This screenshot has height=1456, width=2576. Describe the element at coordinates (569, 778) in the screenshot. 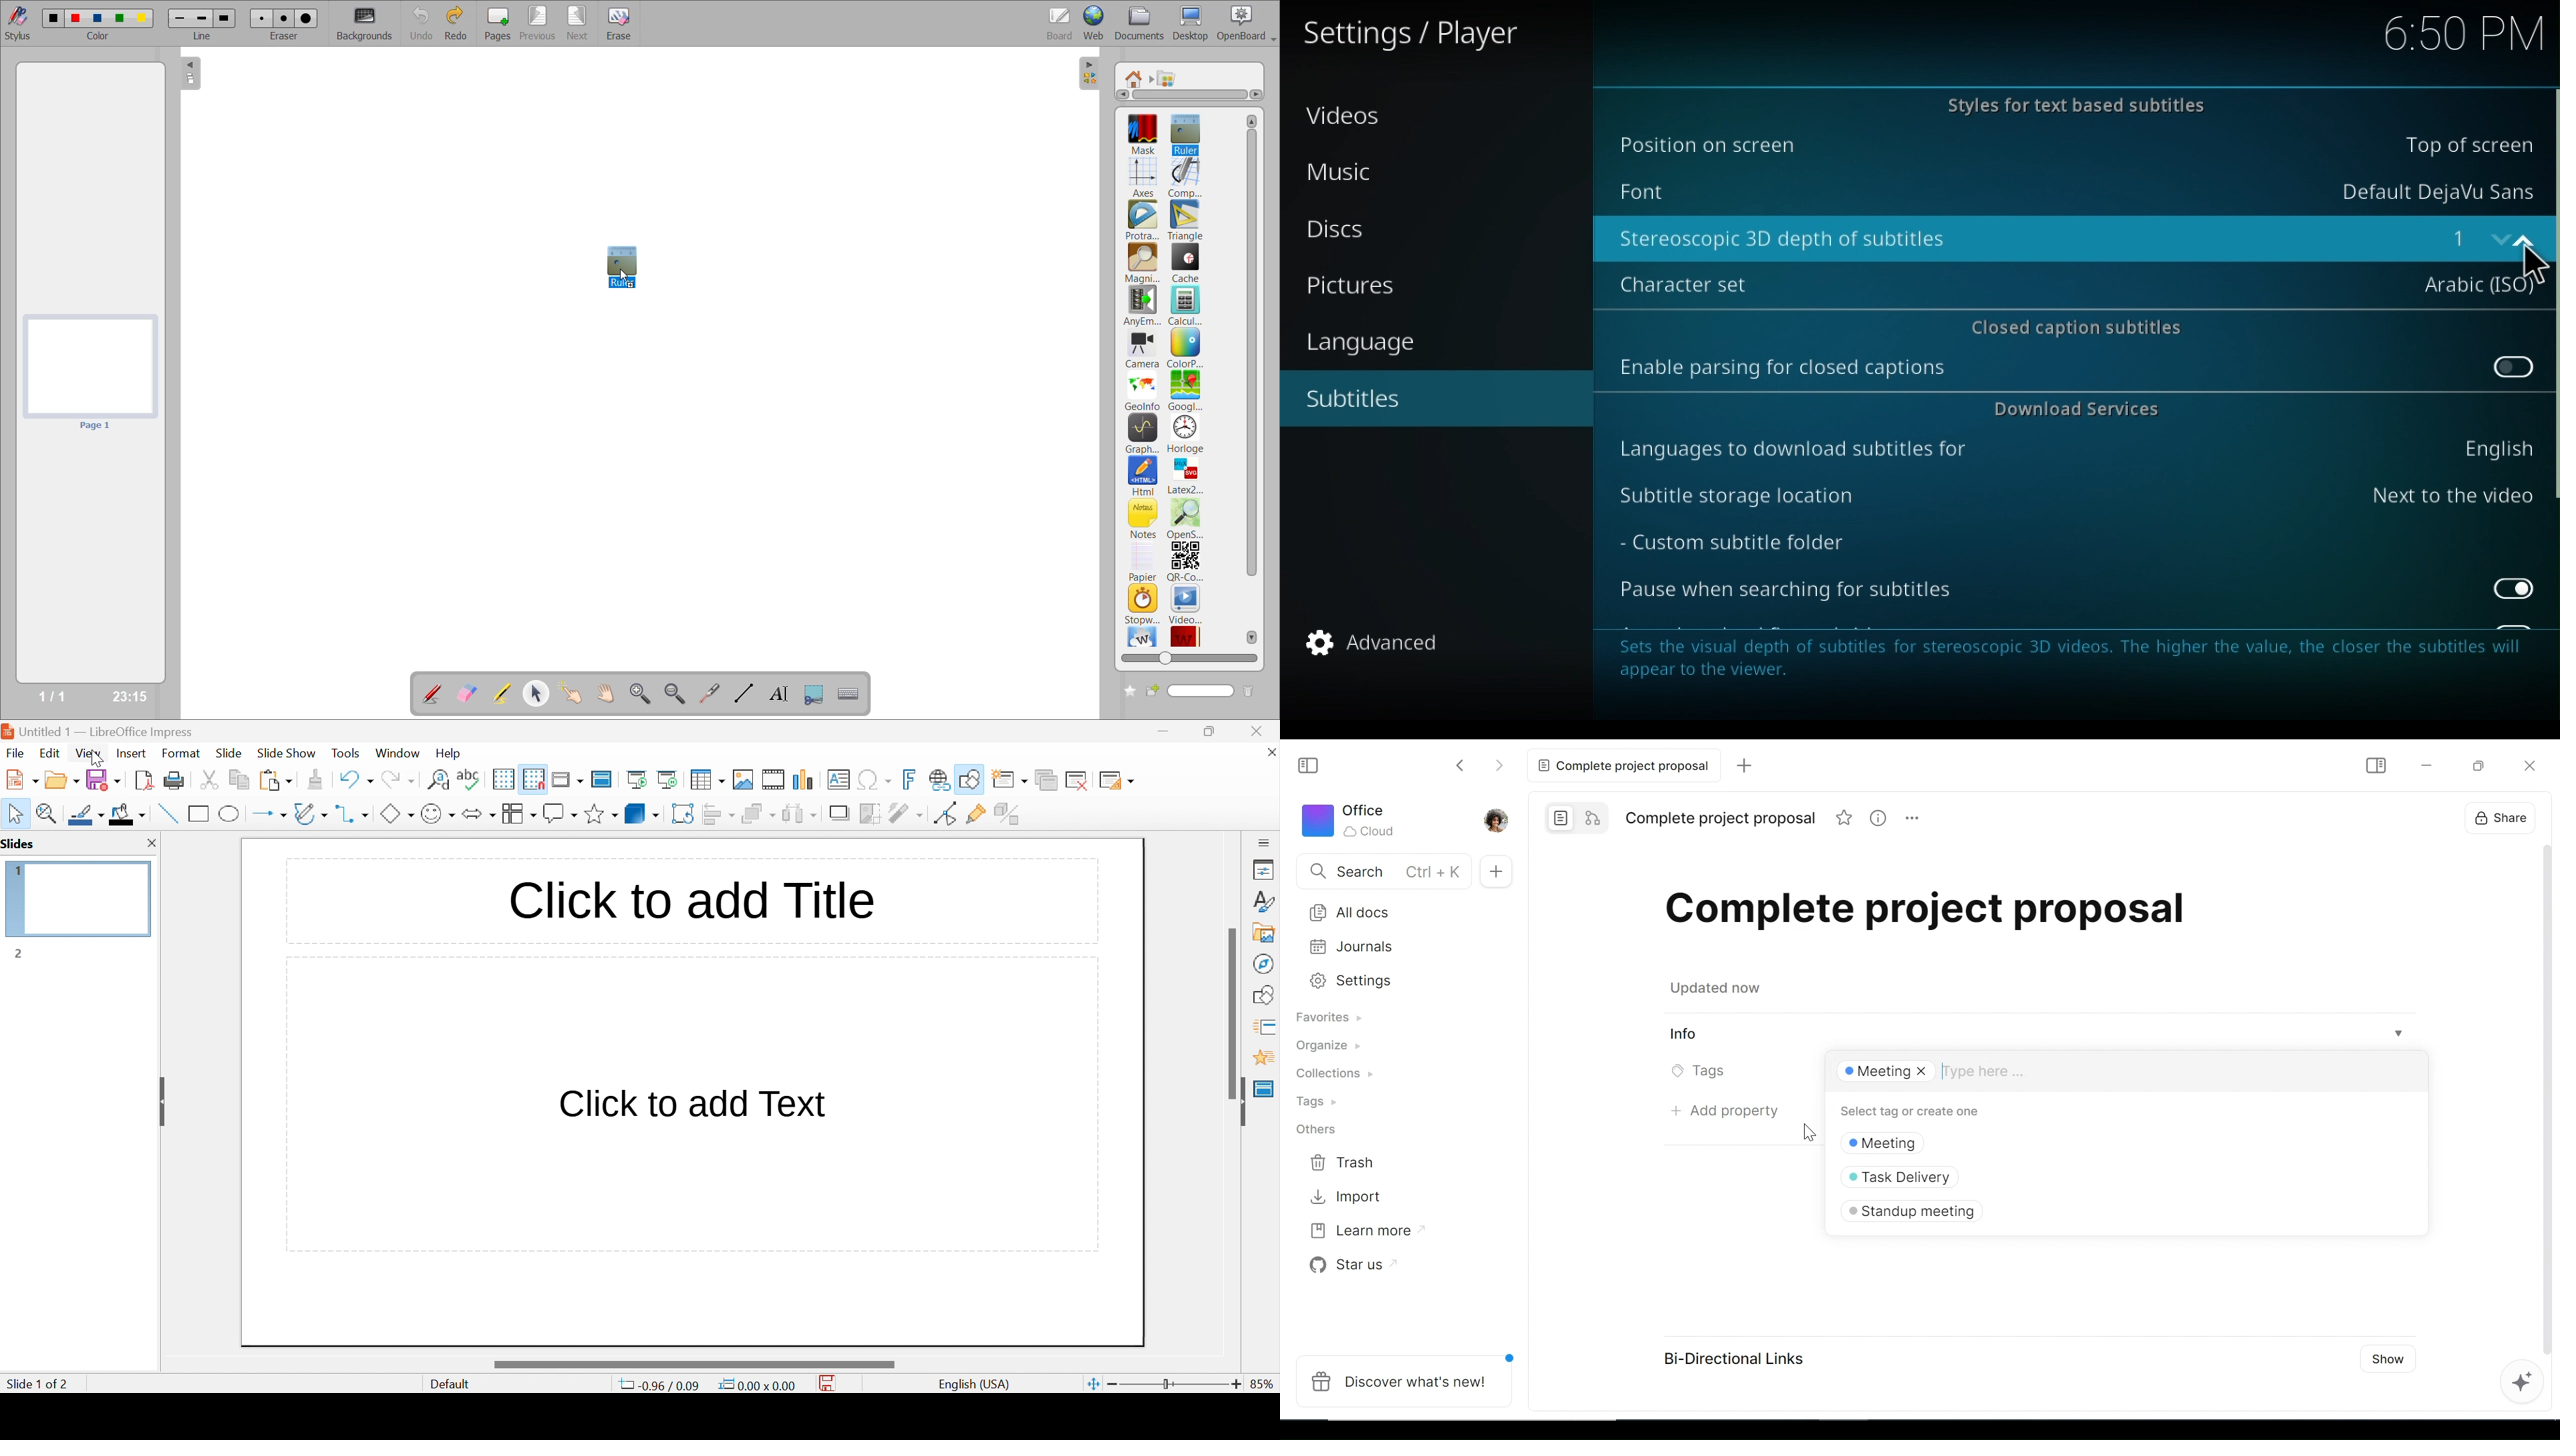

I see `display views` at that location.